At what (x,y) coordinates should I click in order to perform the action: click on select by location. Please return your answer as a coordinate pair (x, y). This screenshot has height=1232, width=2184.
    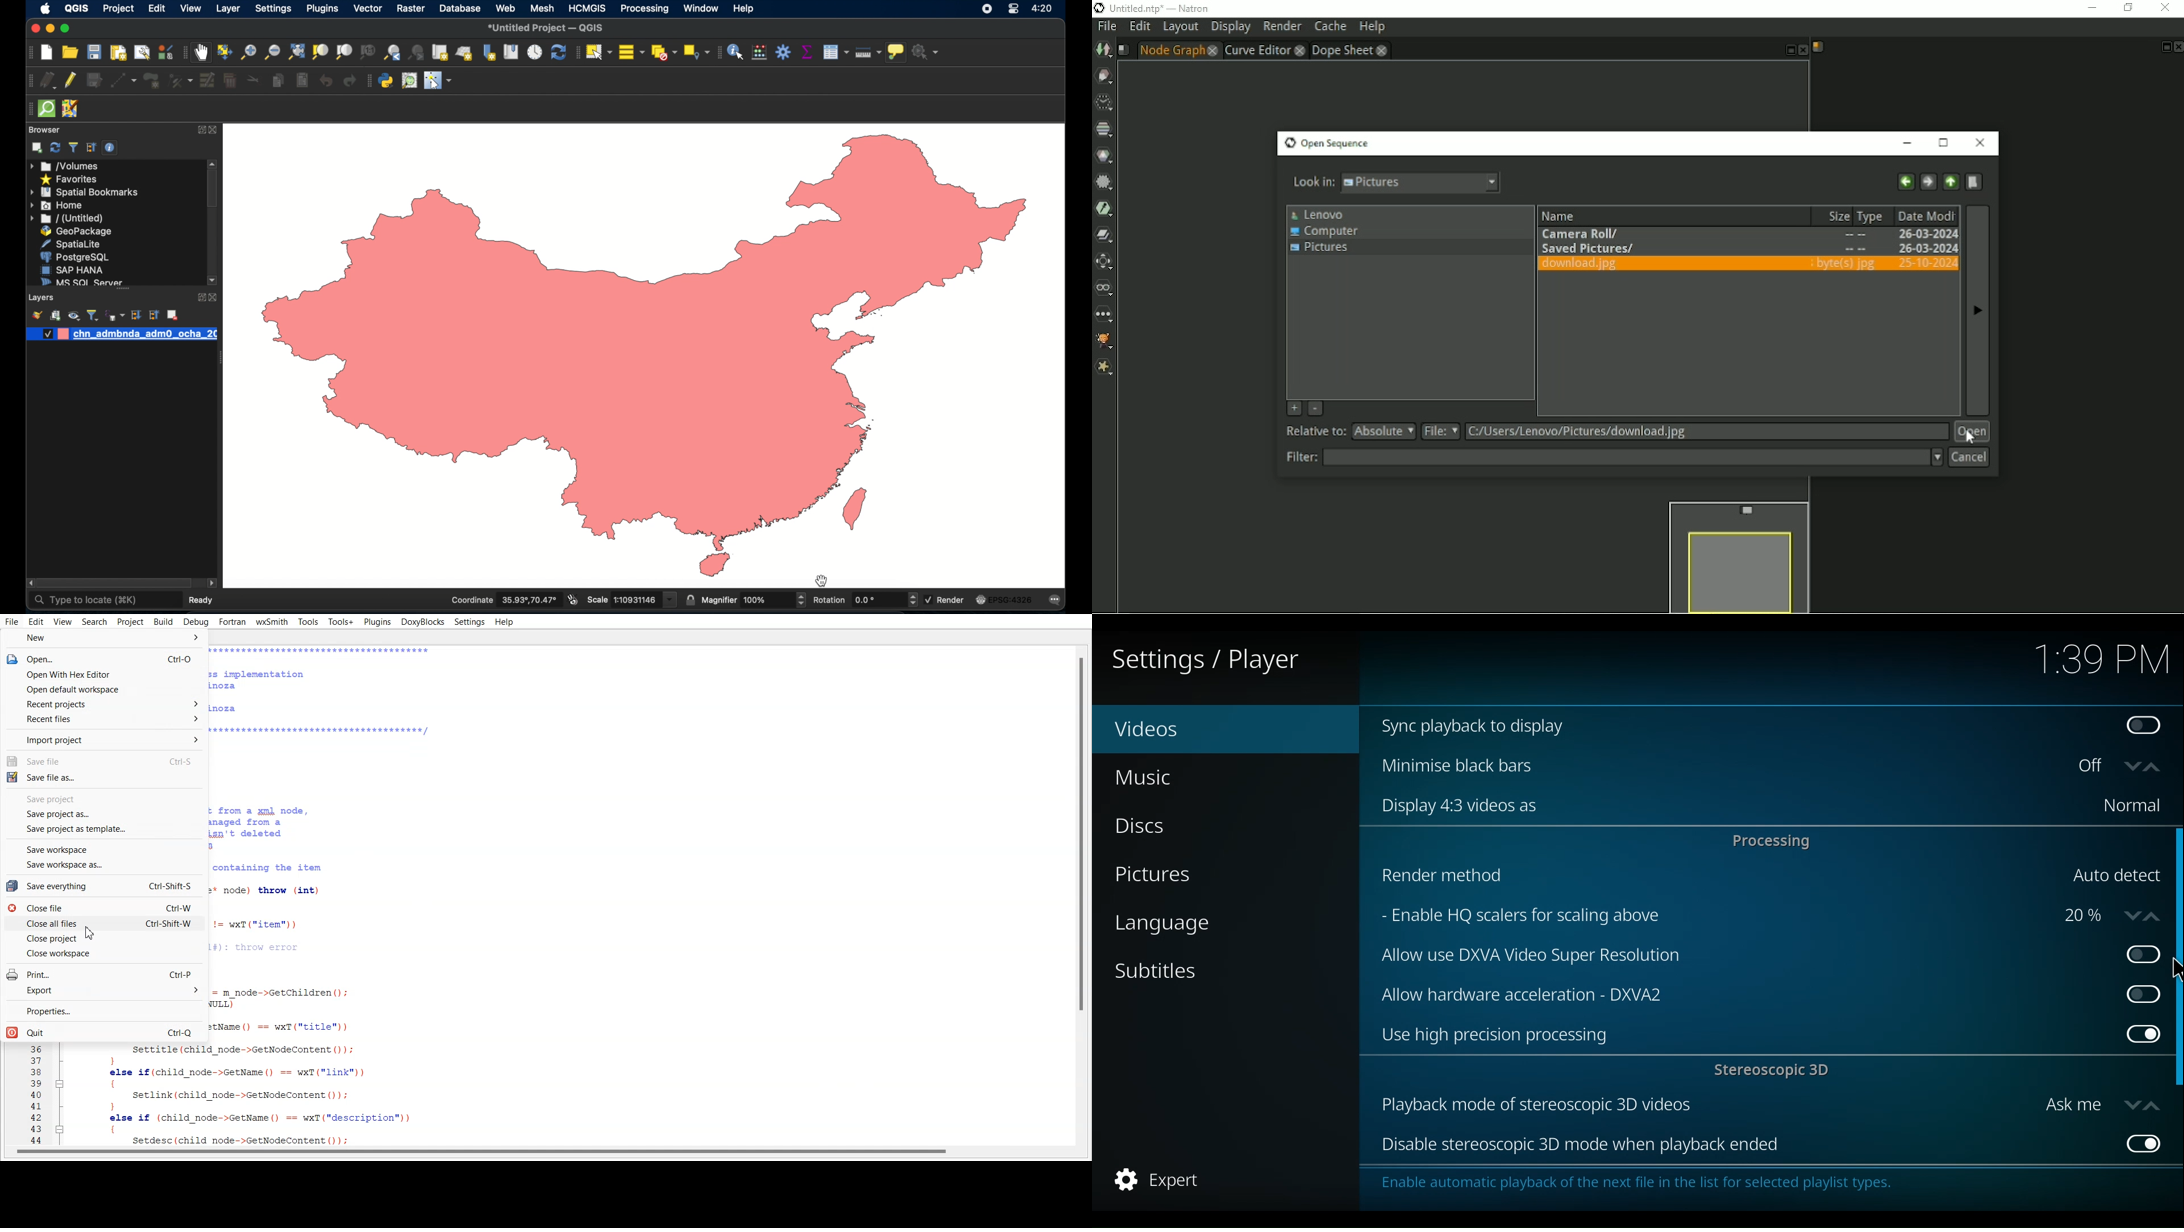
    Looking at the image, I should click on (695, 52).